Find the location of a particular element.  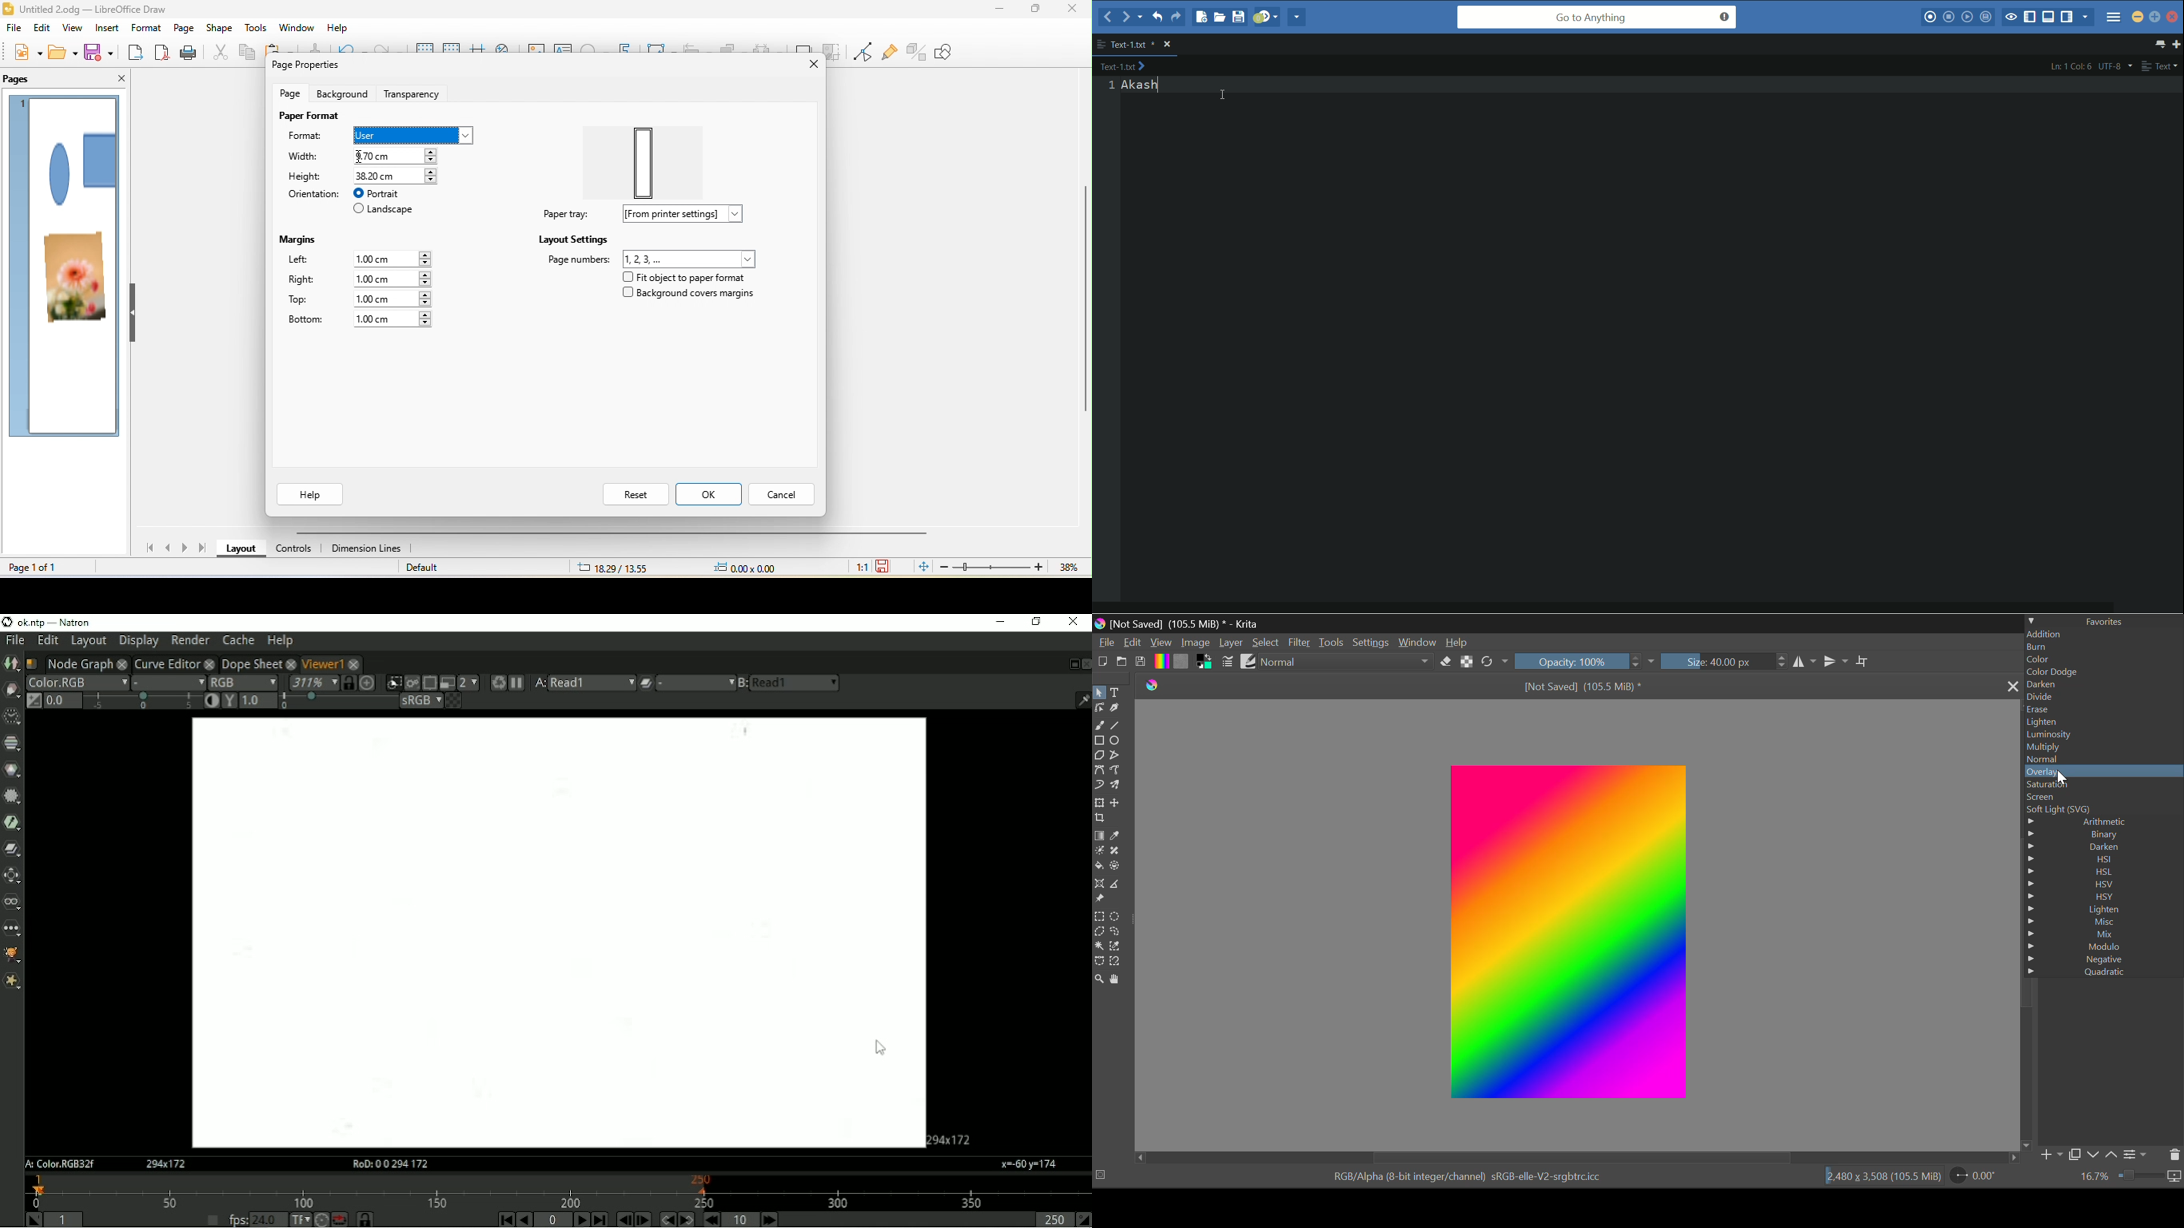

Brush Size is located at coordinates (1715, 662).